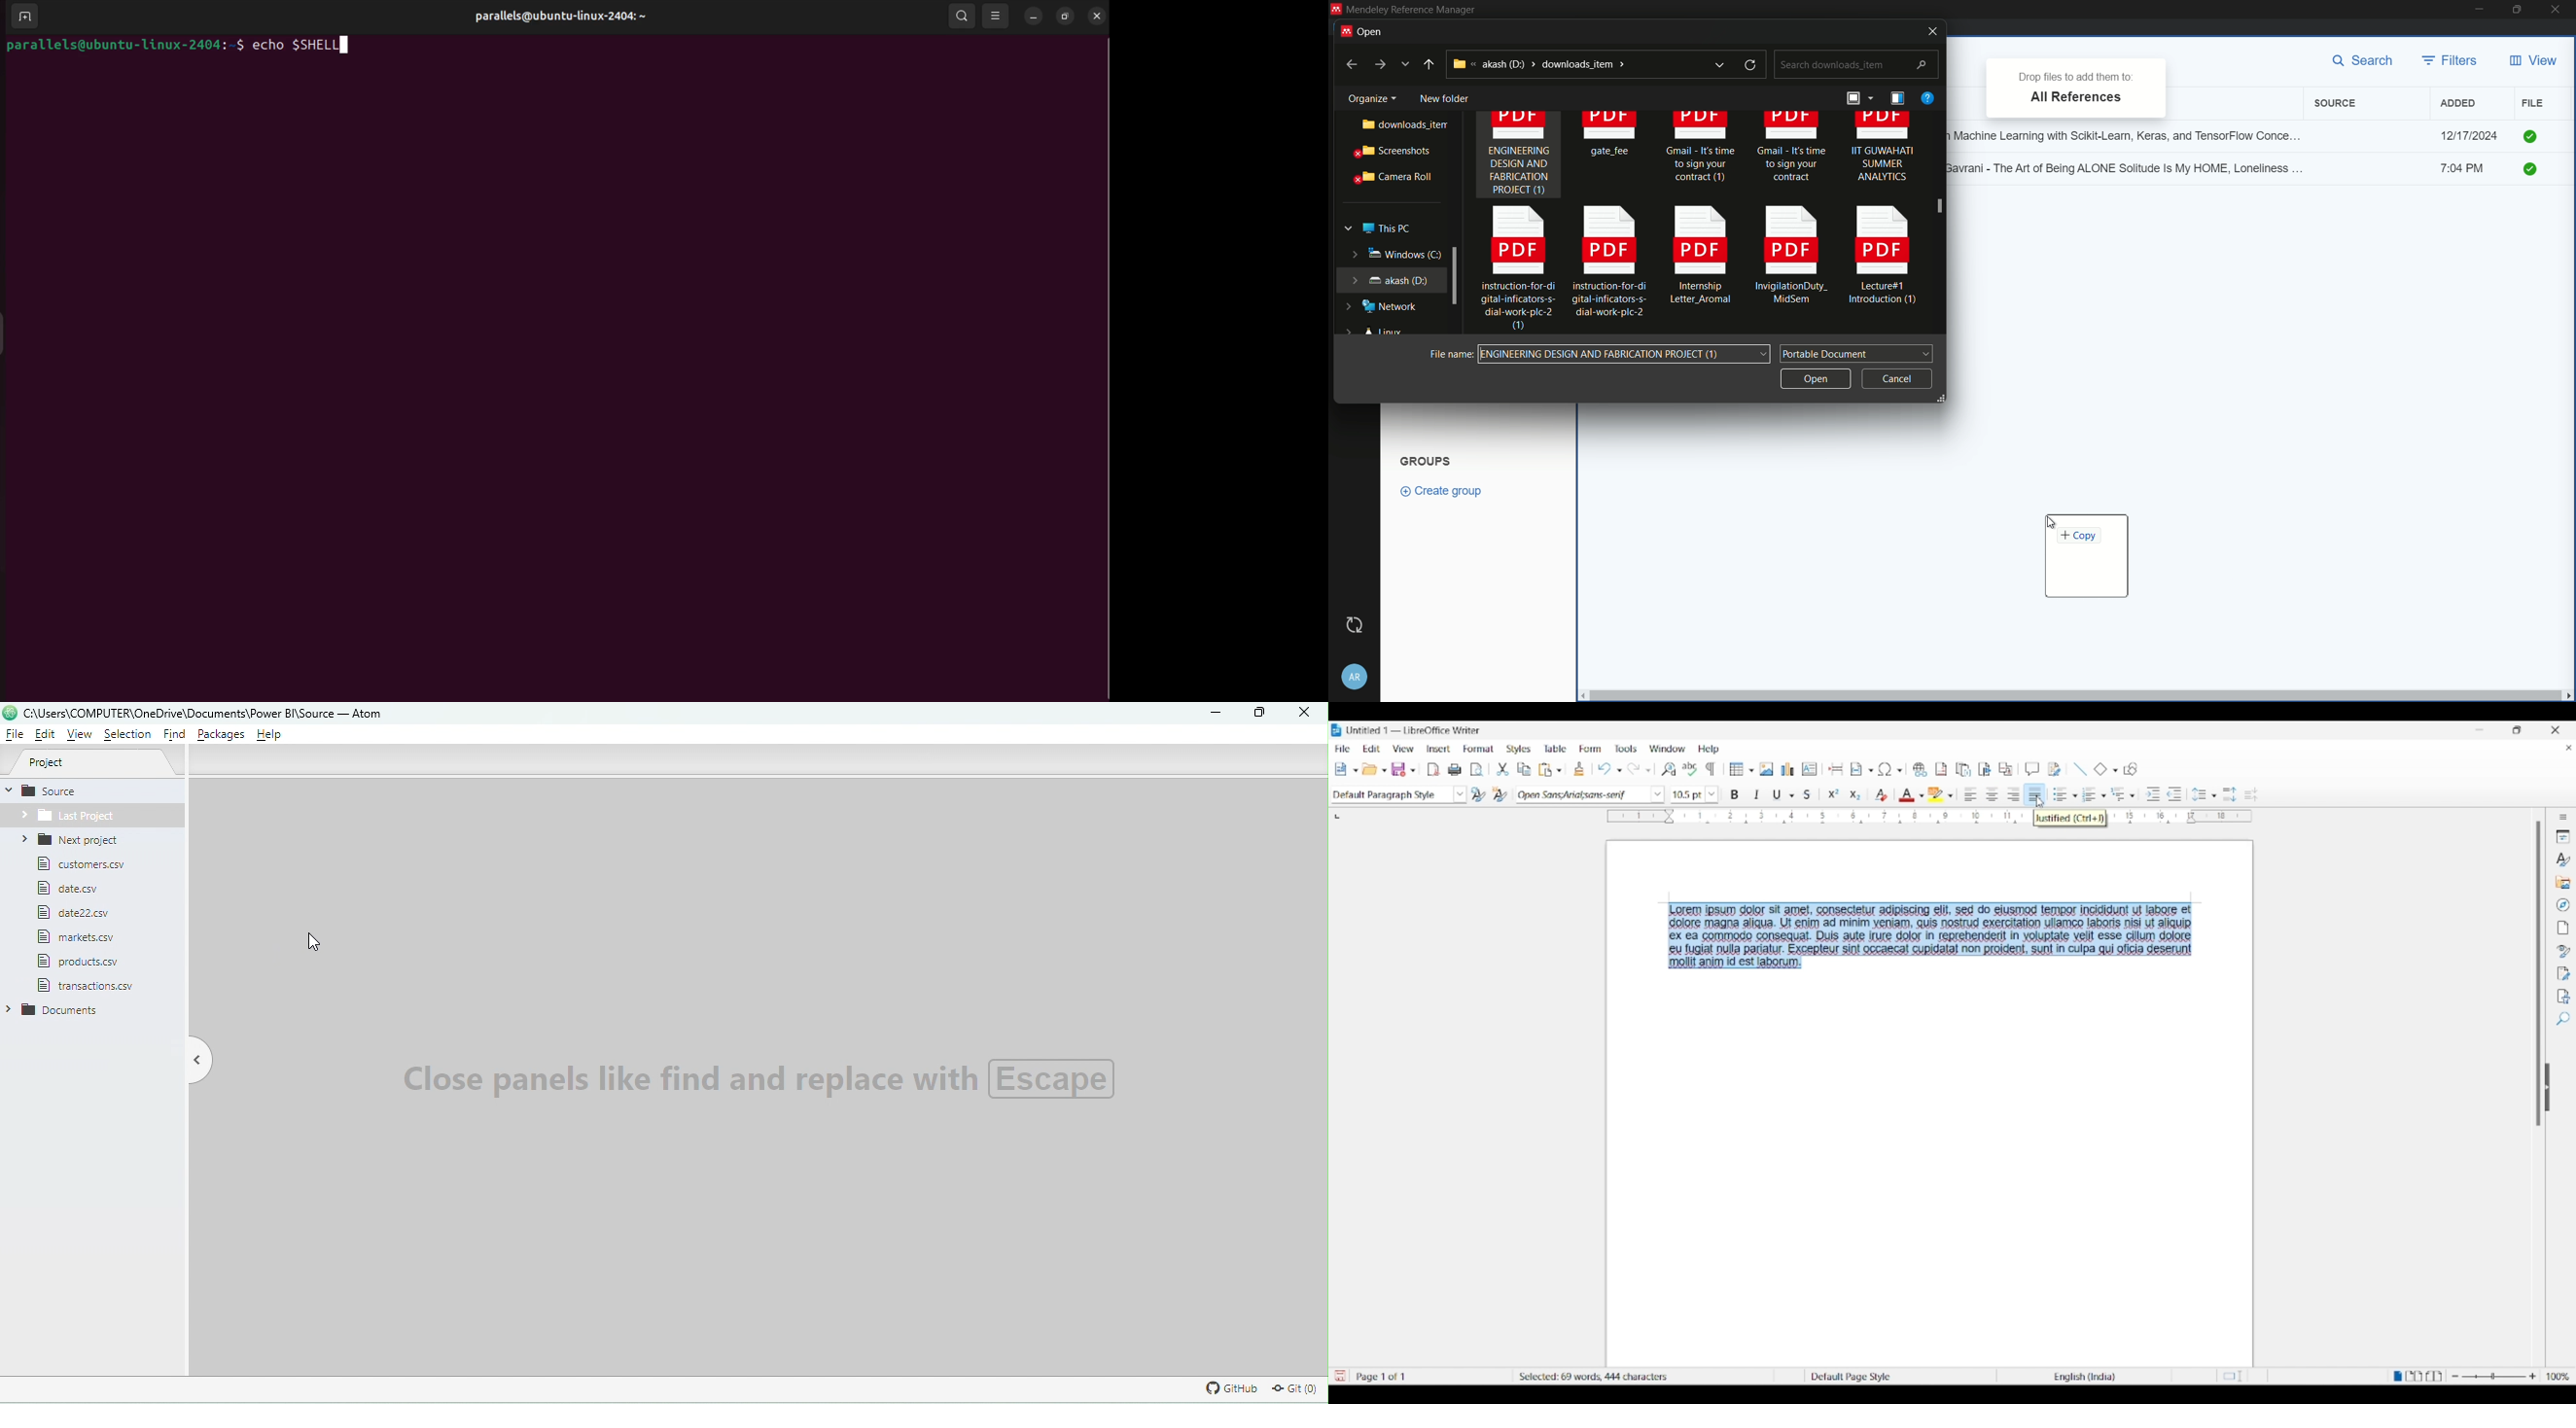  Describe the element at coordinates (1777, 795) in the screenshot. I see `Selected underline for text` at that location.